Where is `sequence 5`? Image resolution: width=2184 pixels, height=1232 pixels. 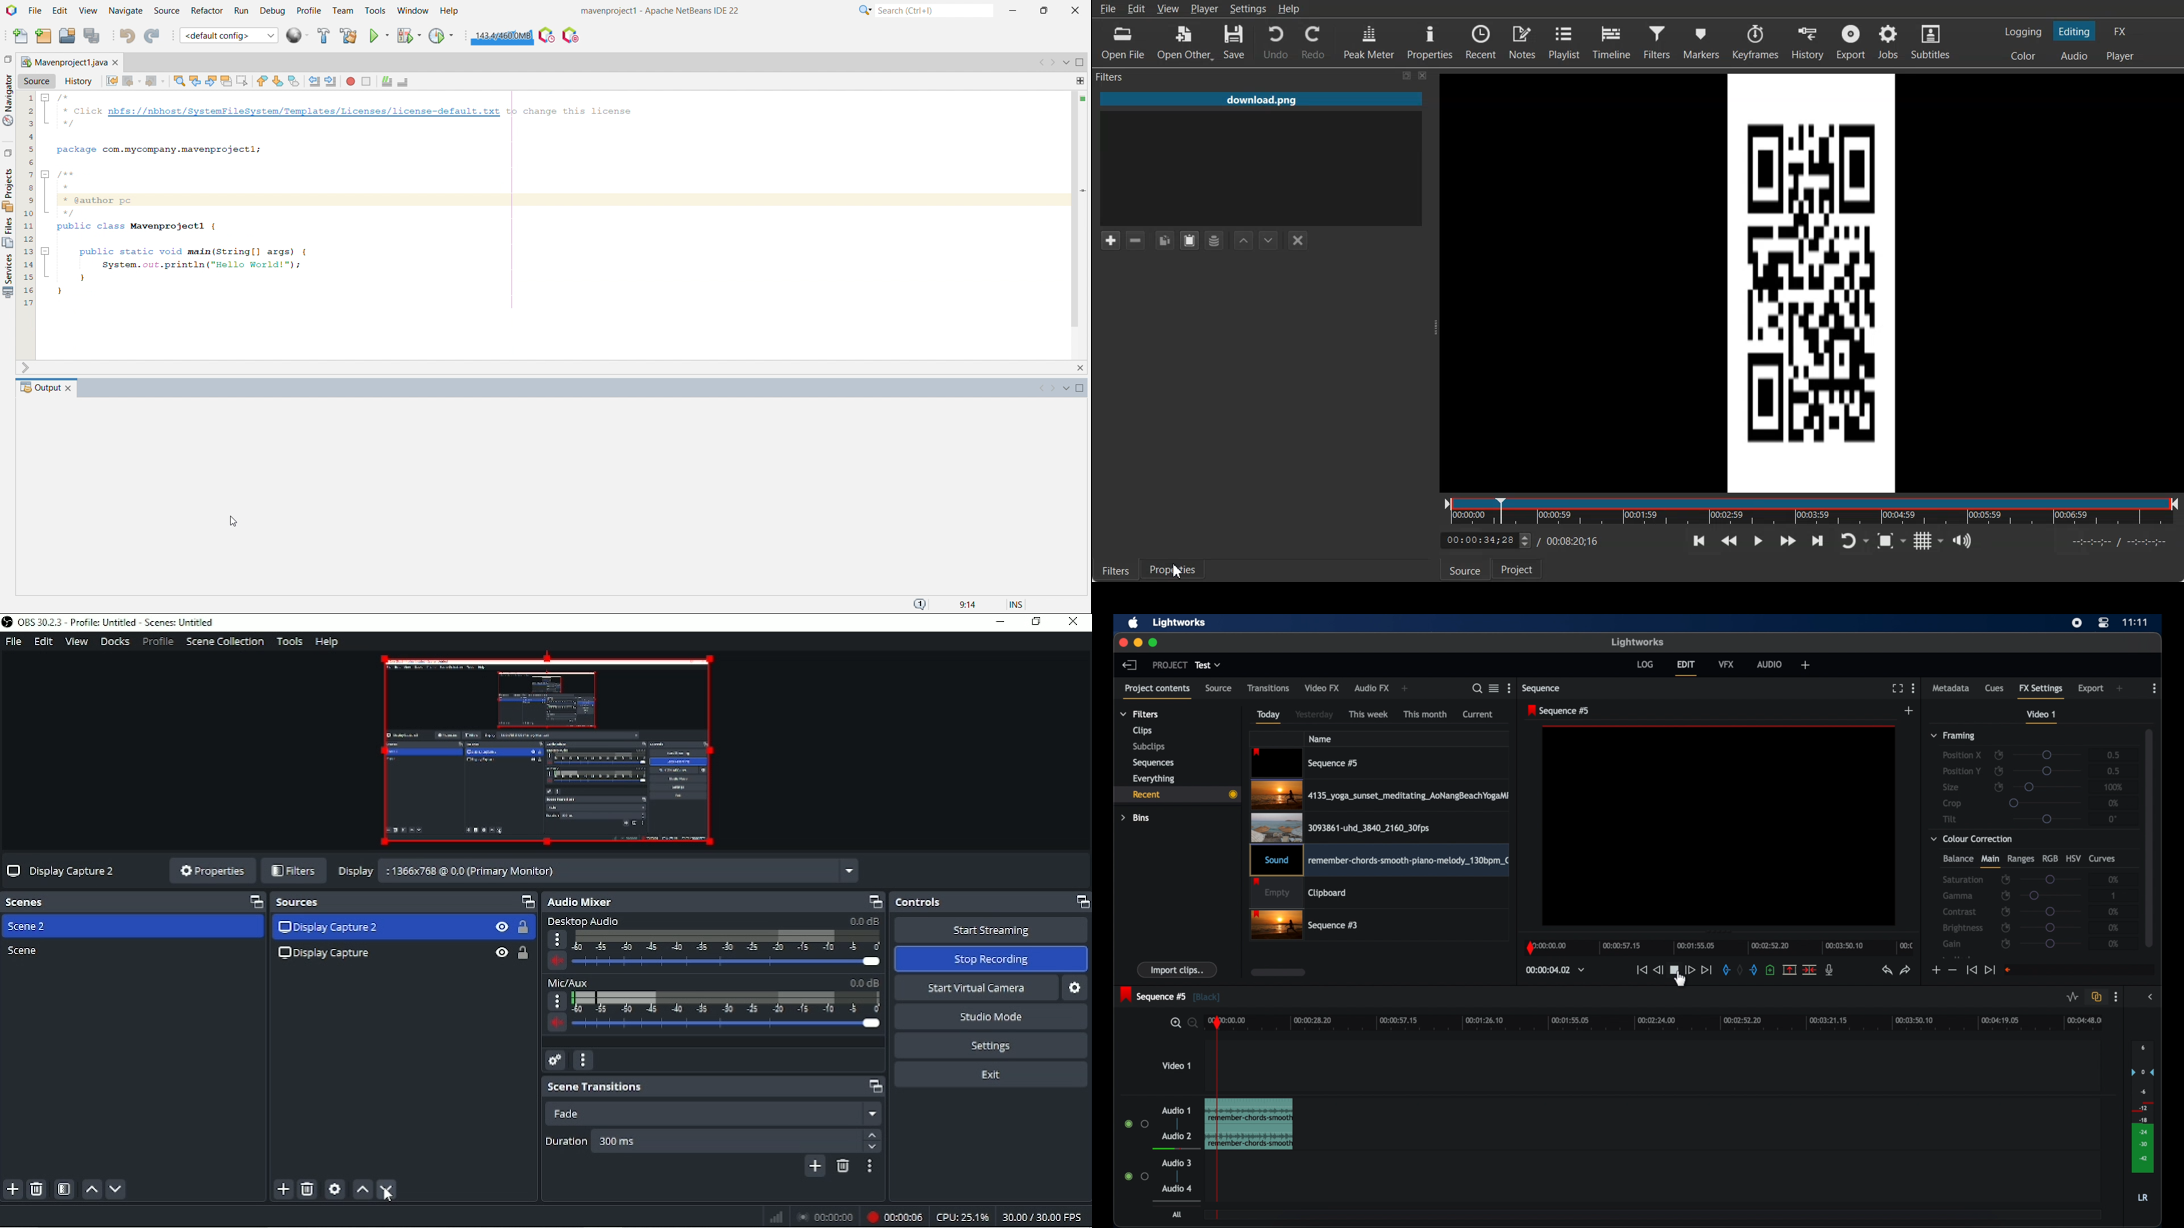 sequence 5 is located at coordinates (1170, 995).